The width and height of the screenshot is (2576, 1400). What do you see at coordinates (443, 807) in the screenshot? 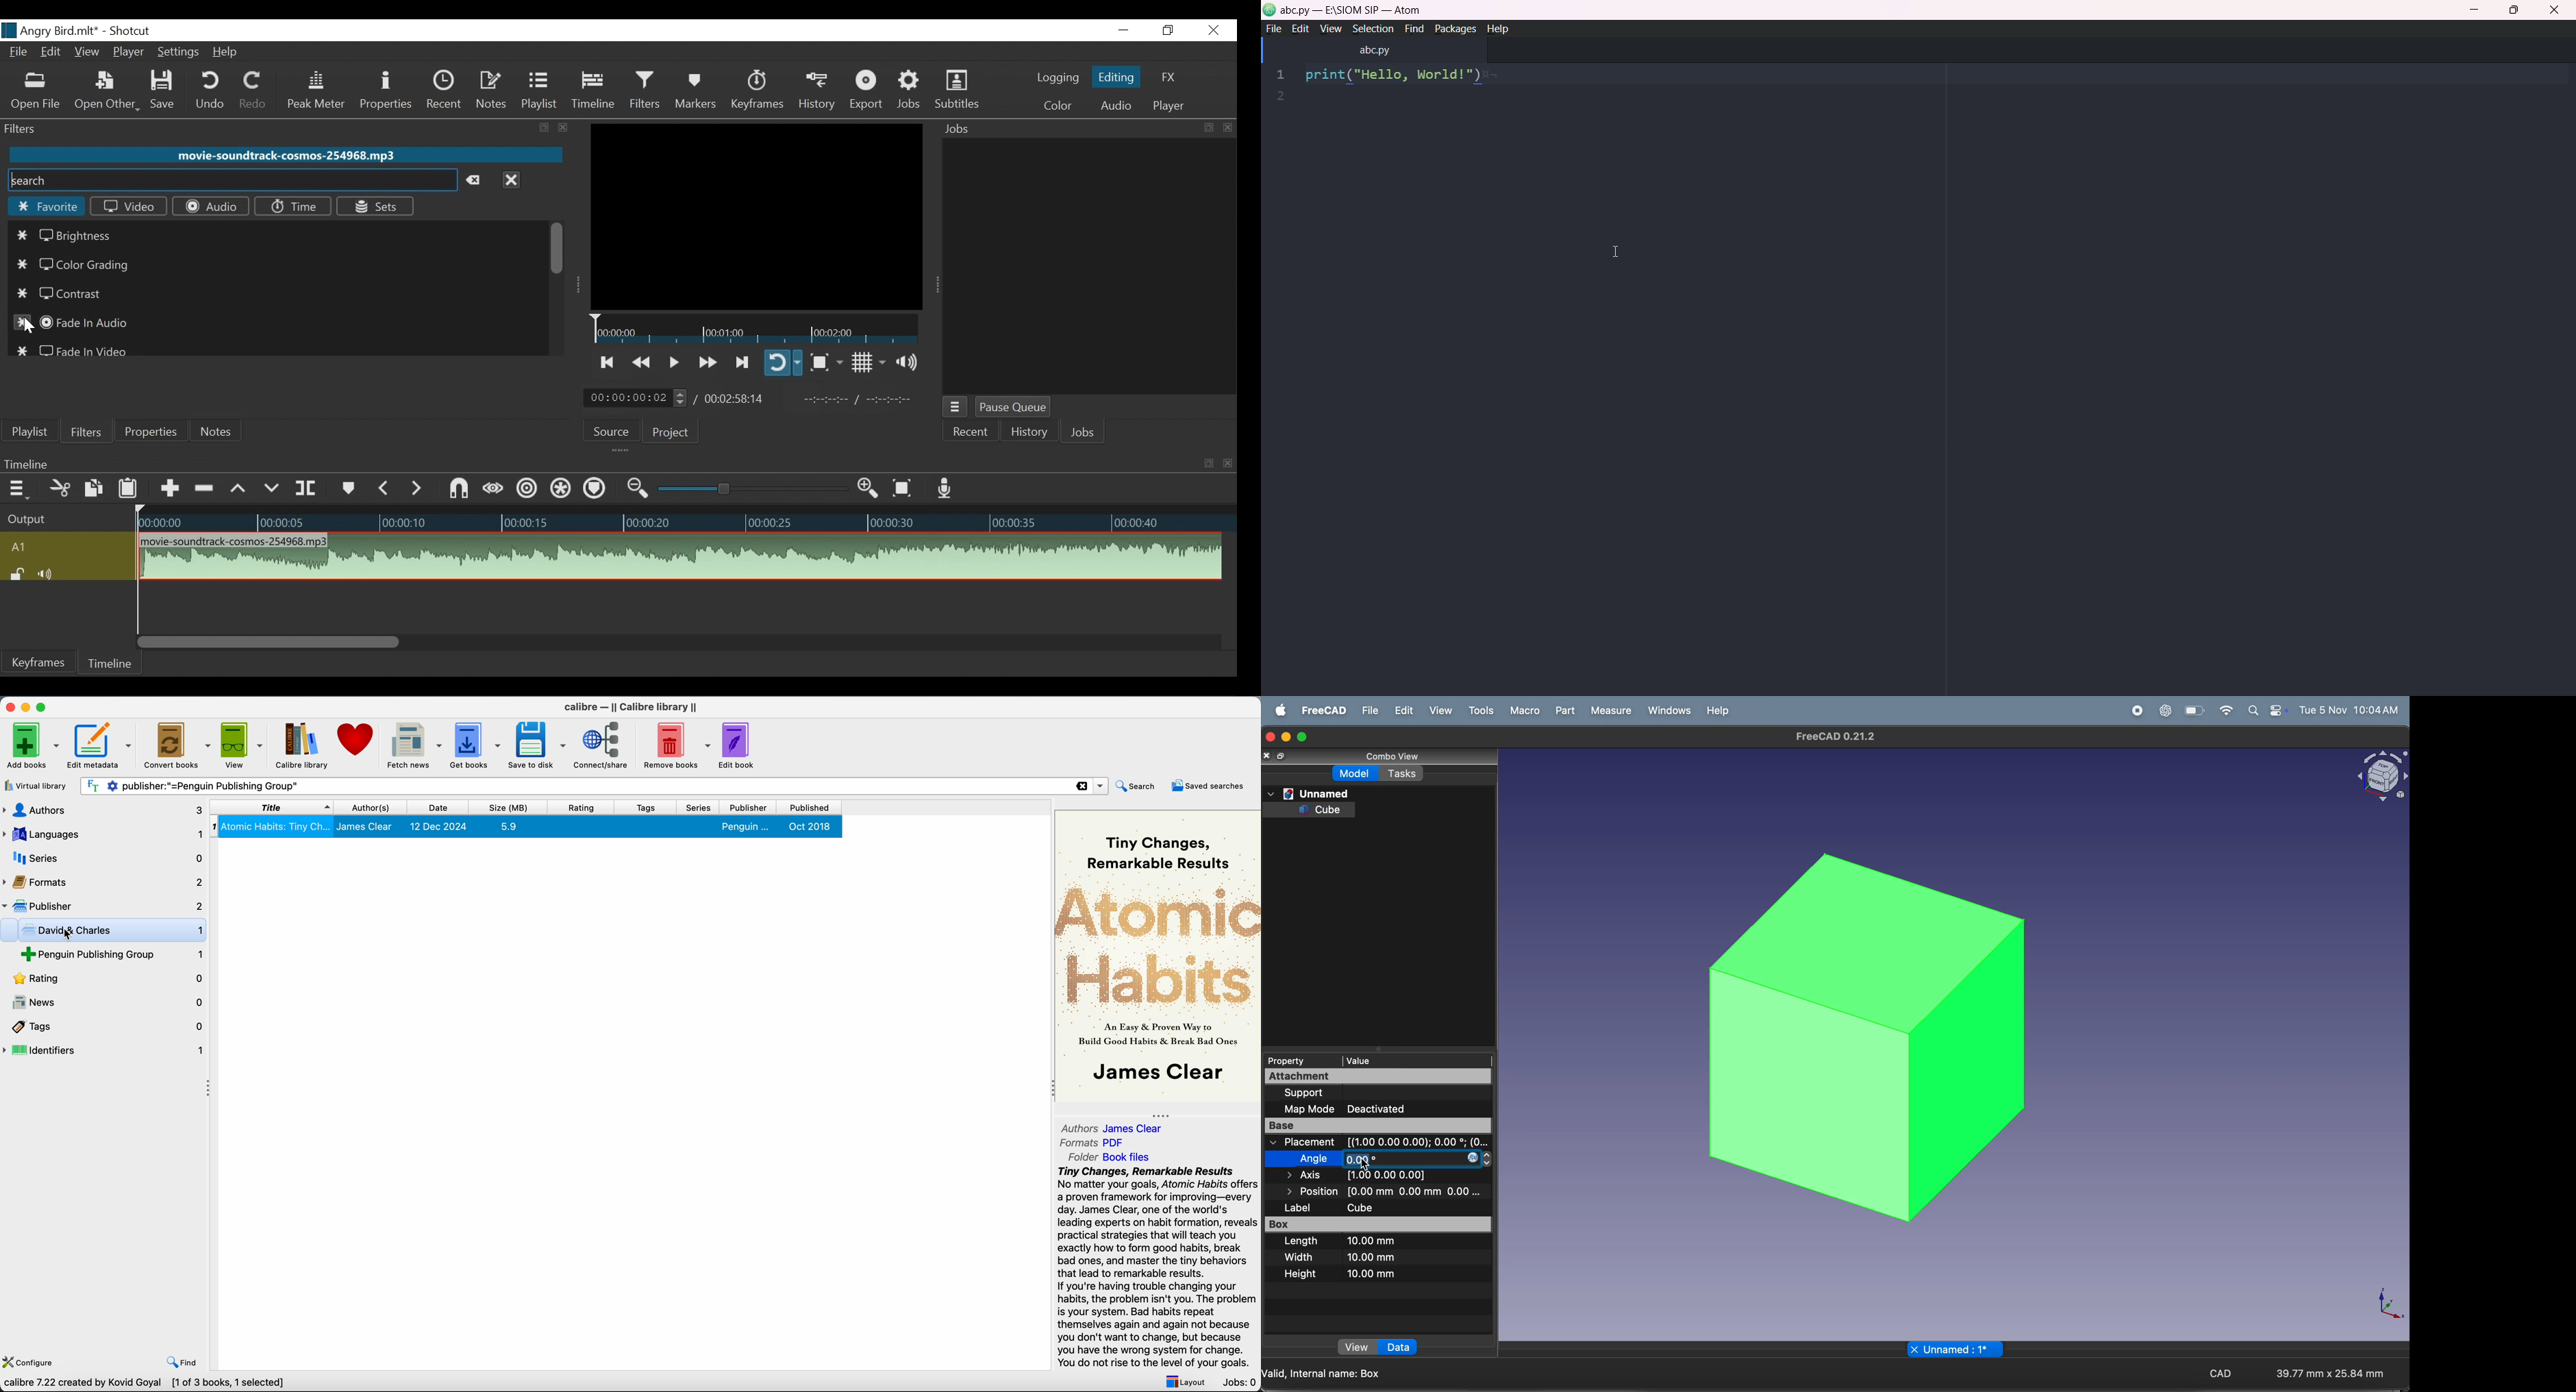
I see `date` at bounding box center [443, 807].